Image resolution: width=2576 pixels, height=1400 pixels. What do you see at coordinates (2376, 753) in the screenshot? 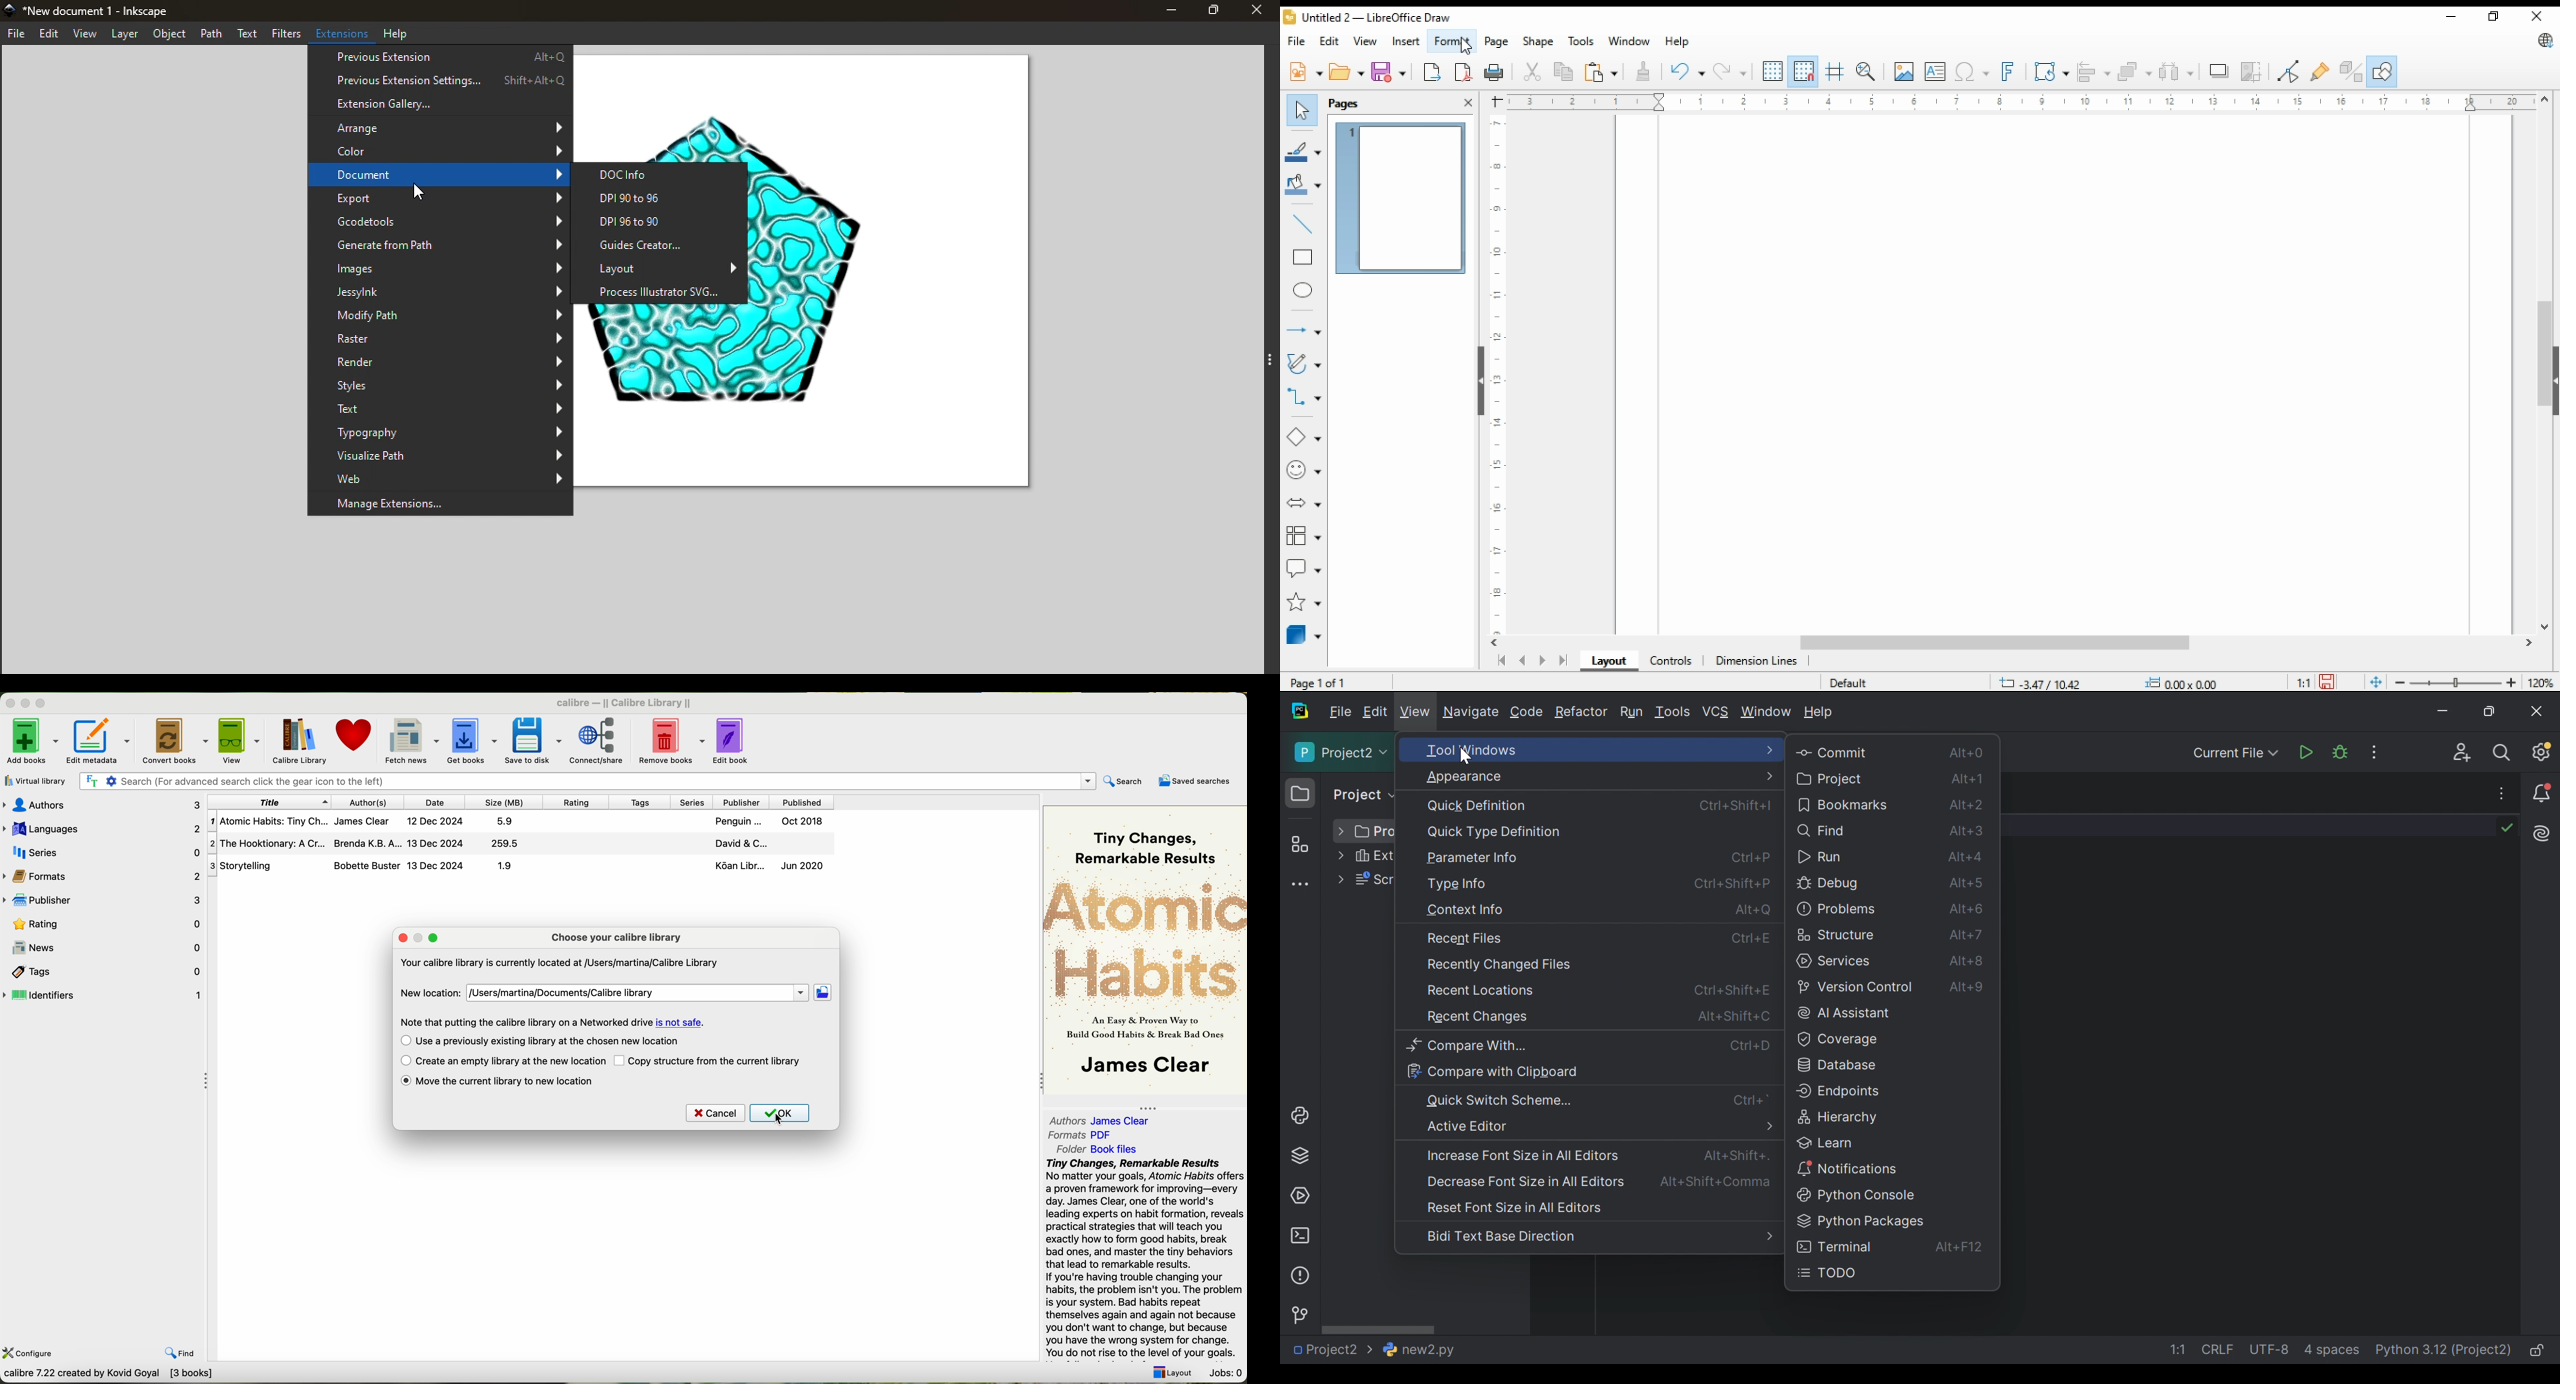
I see `More Actions` at bounding box center [2376, 753].